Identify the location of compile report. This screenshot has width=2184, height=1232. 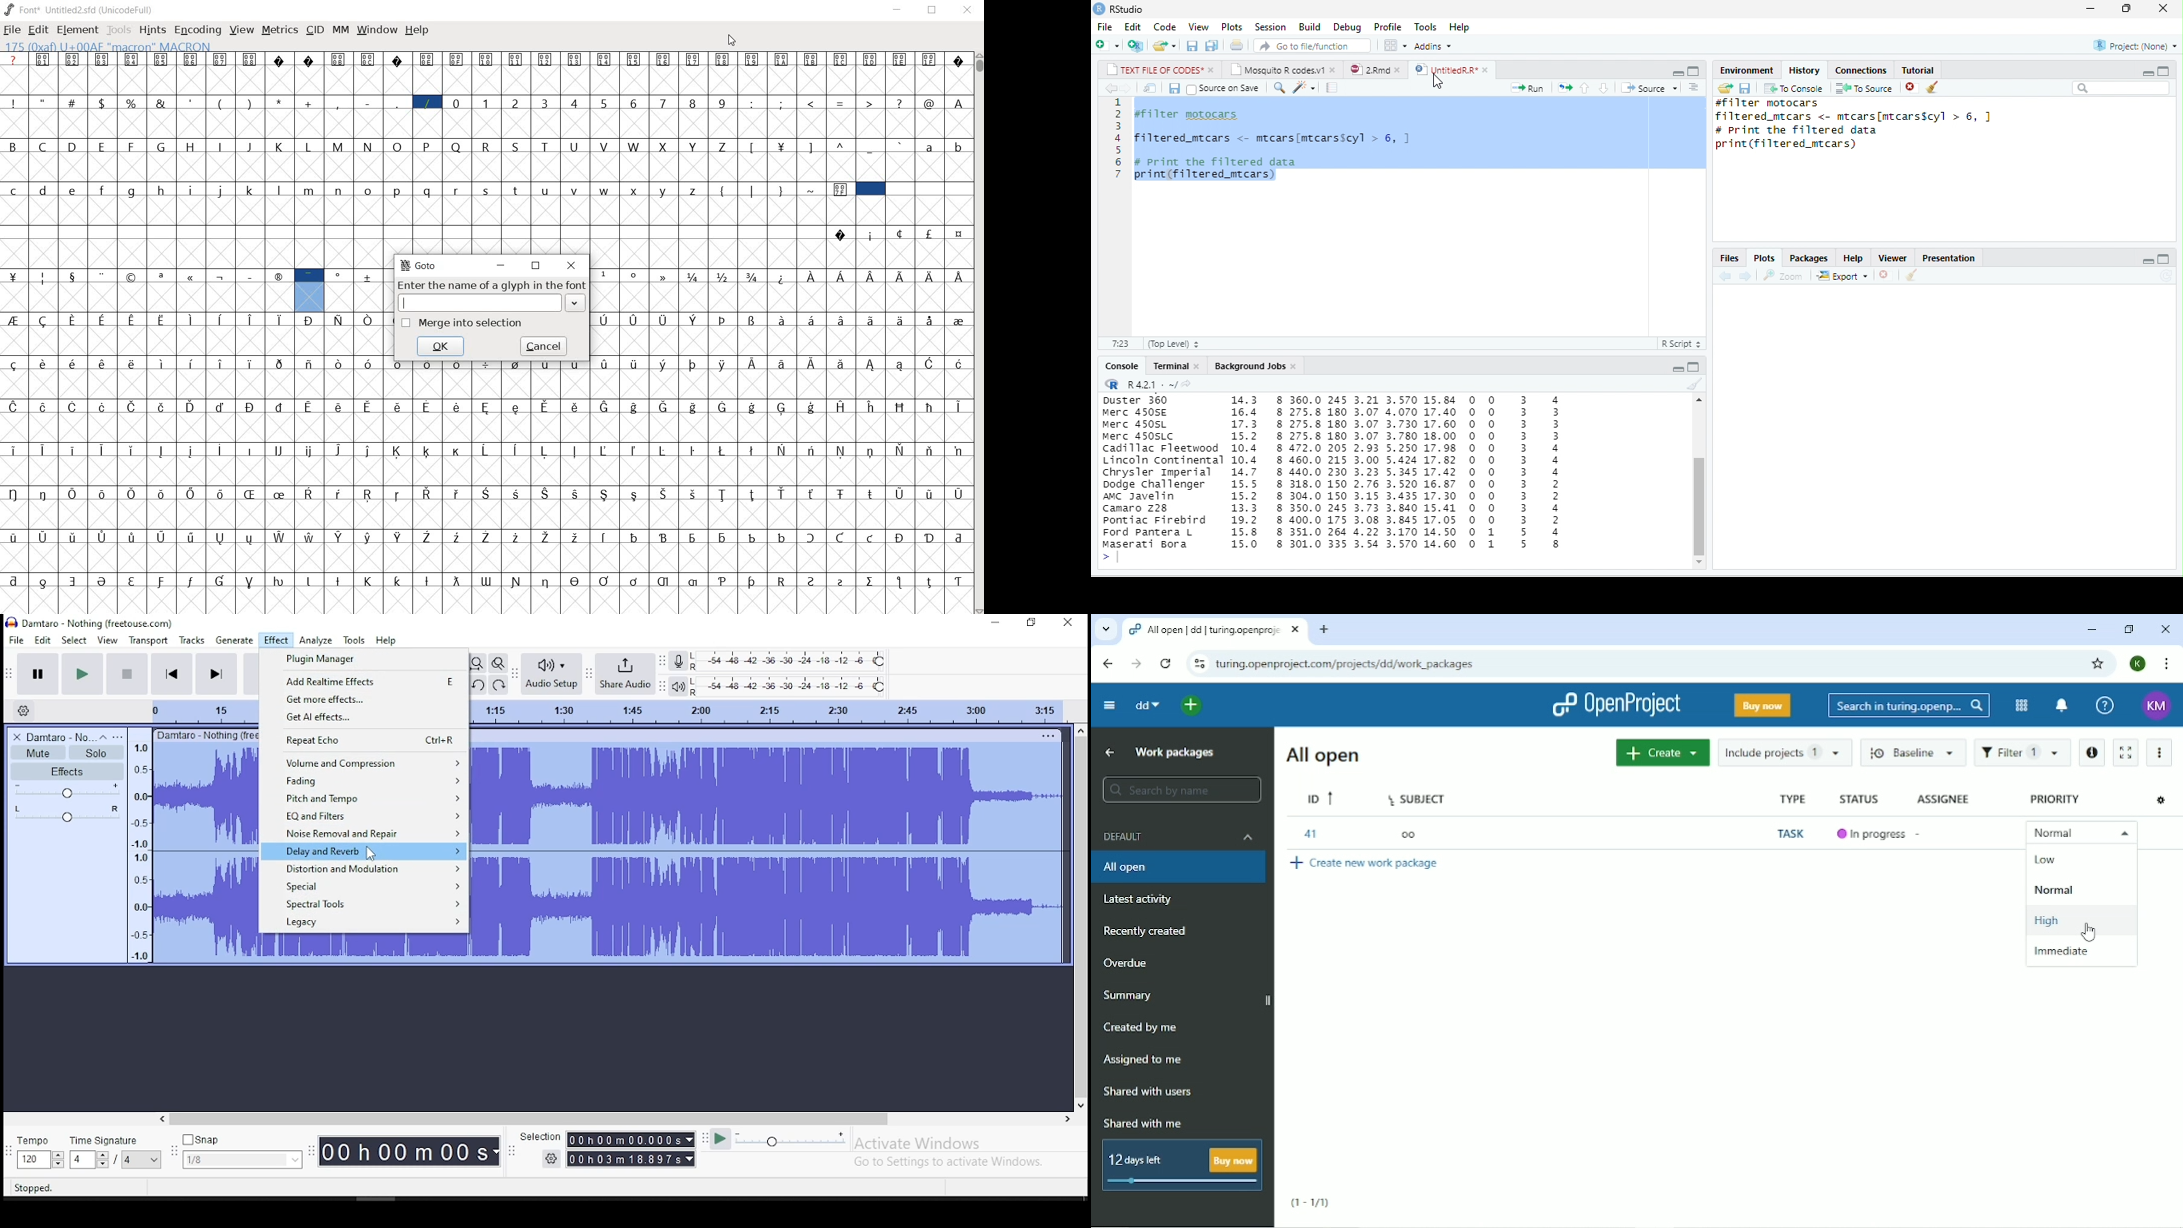
(1332, 87).